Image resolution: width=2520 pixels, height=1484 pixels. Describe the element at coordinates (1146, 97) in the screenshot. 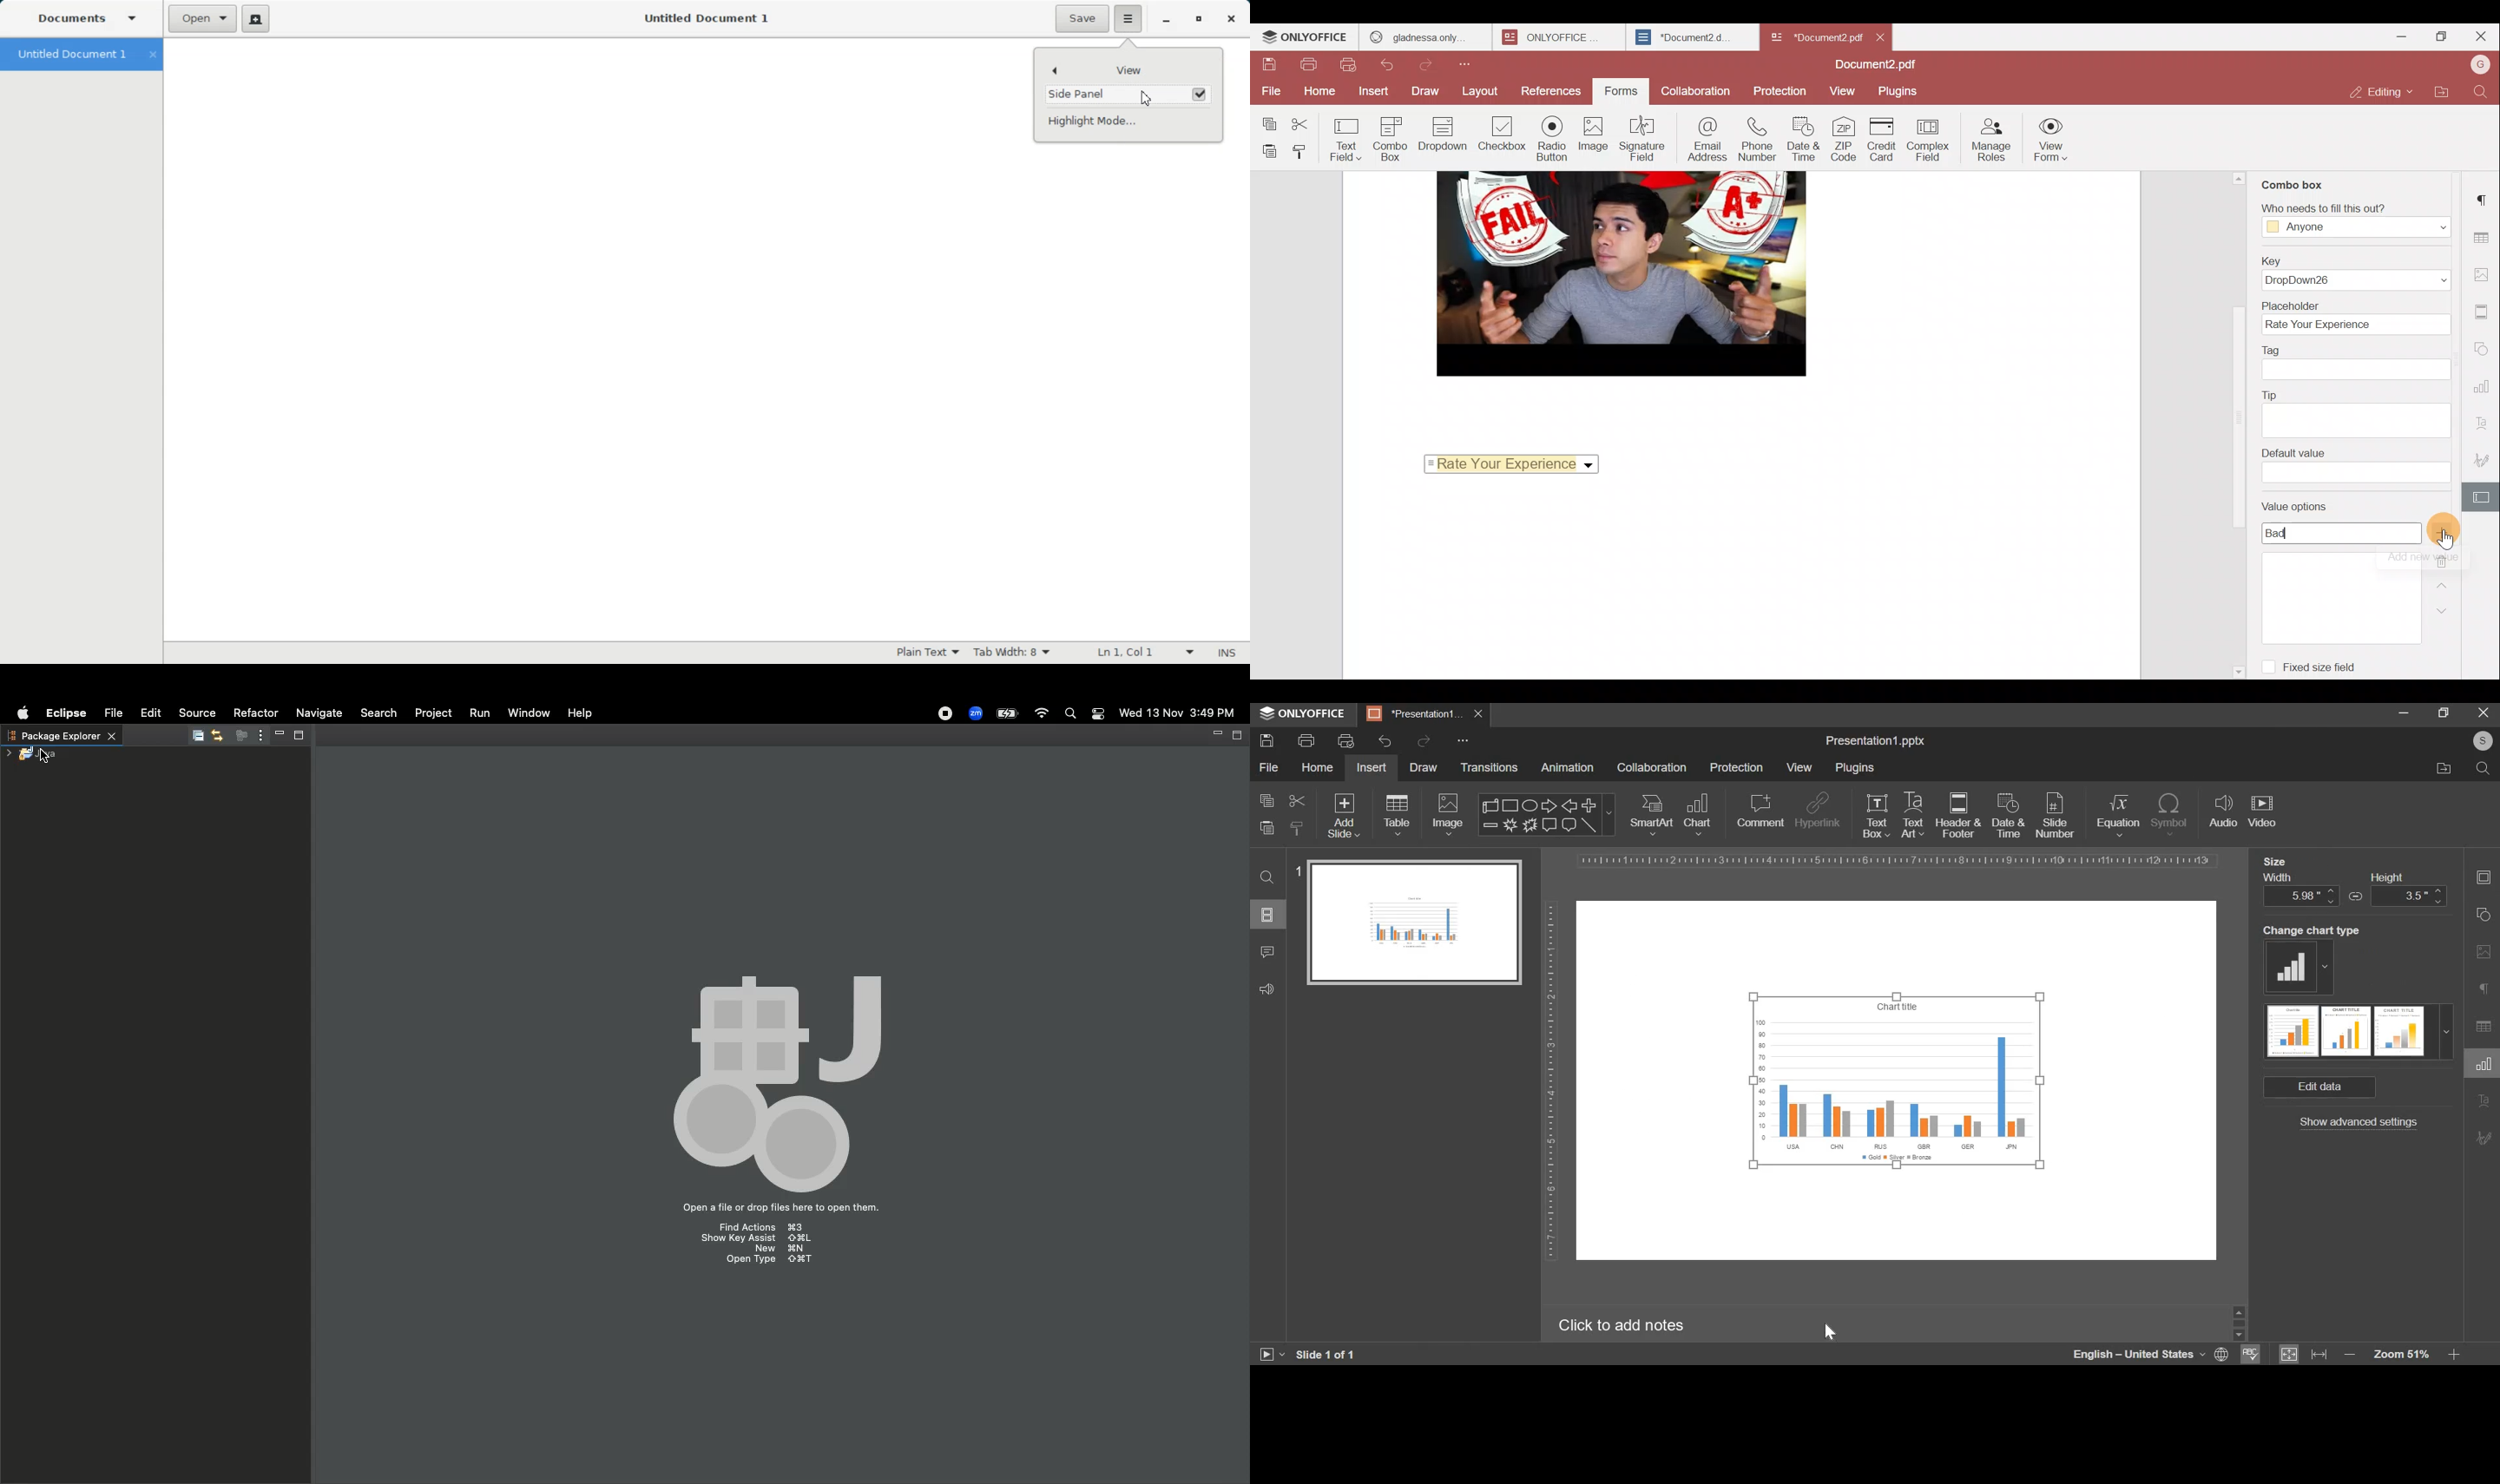

I see `Cursor` at that location.